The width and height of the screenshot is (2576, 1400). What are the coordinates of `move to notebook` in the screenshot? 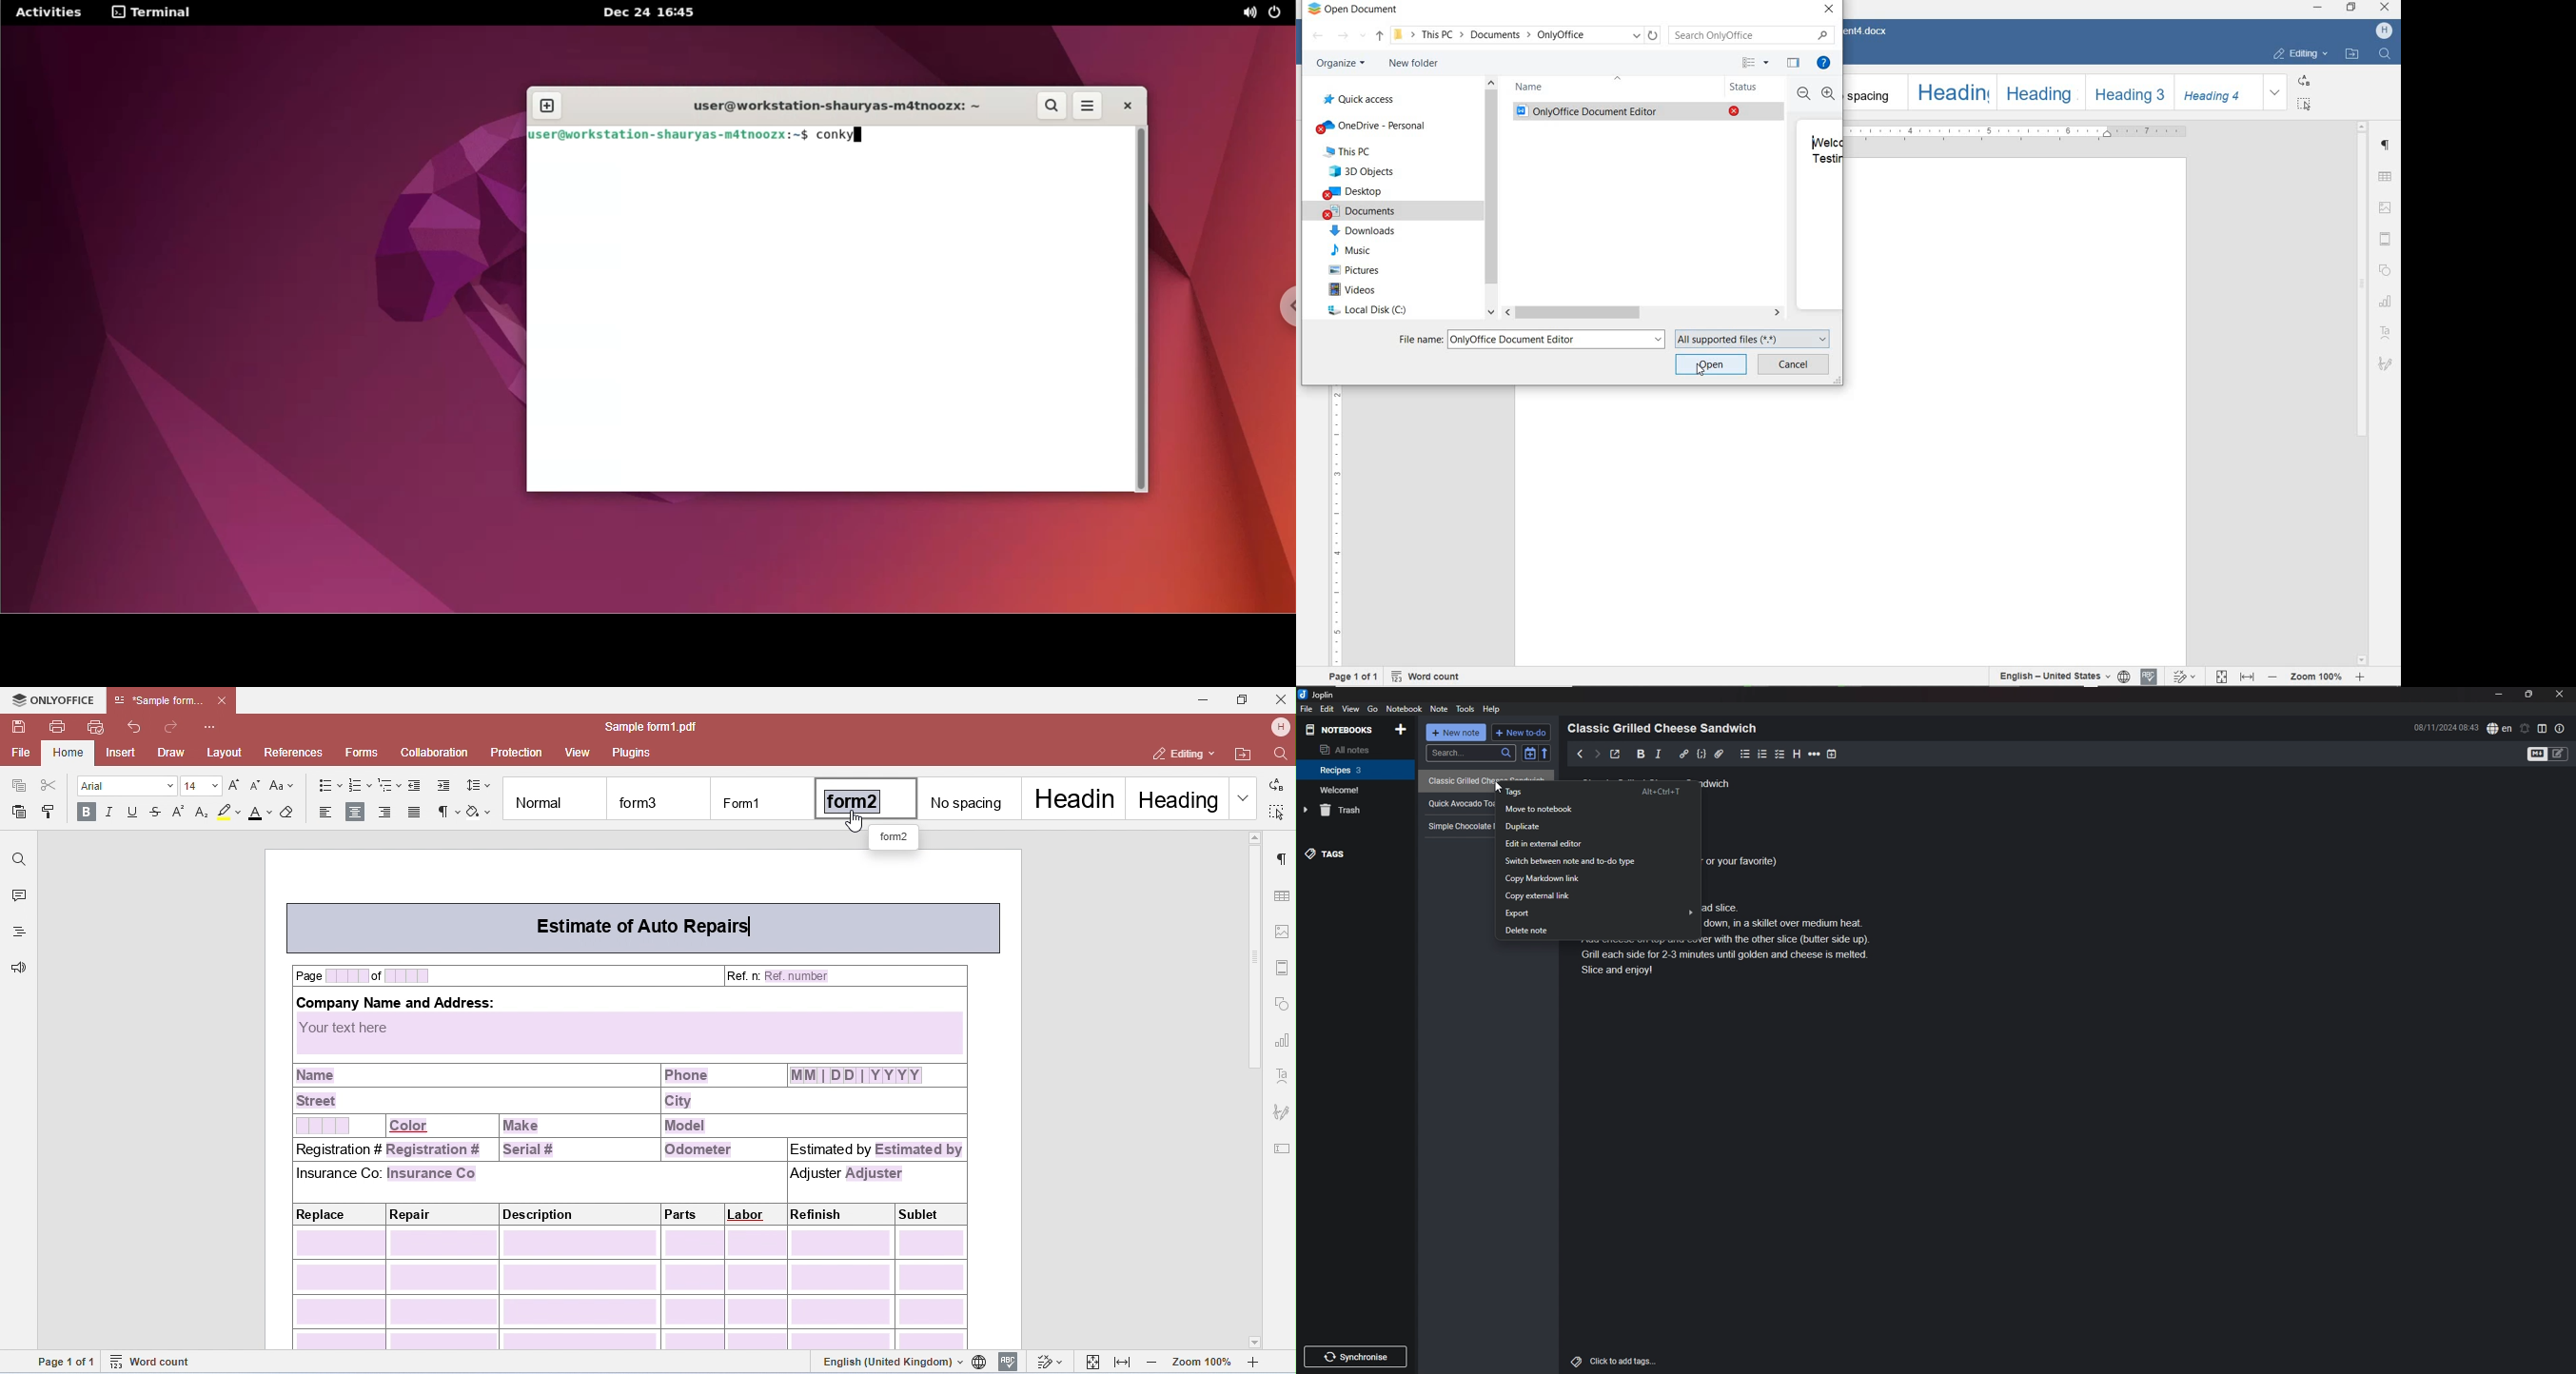 It's located at (1596, 809).